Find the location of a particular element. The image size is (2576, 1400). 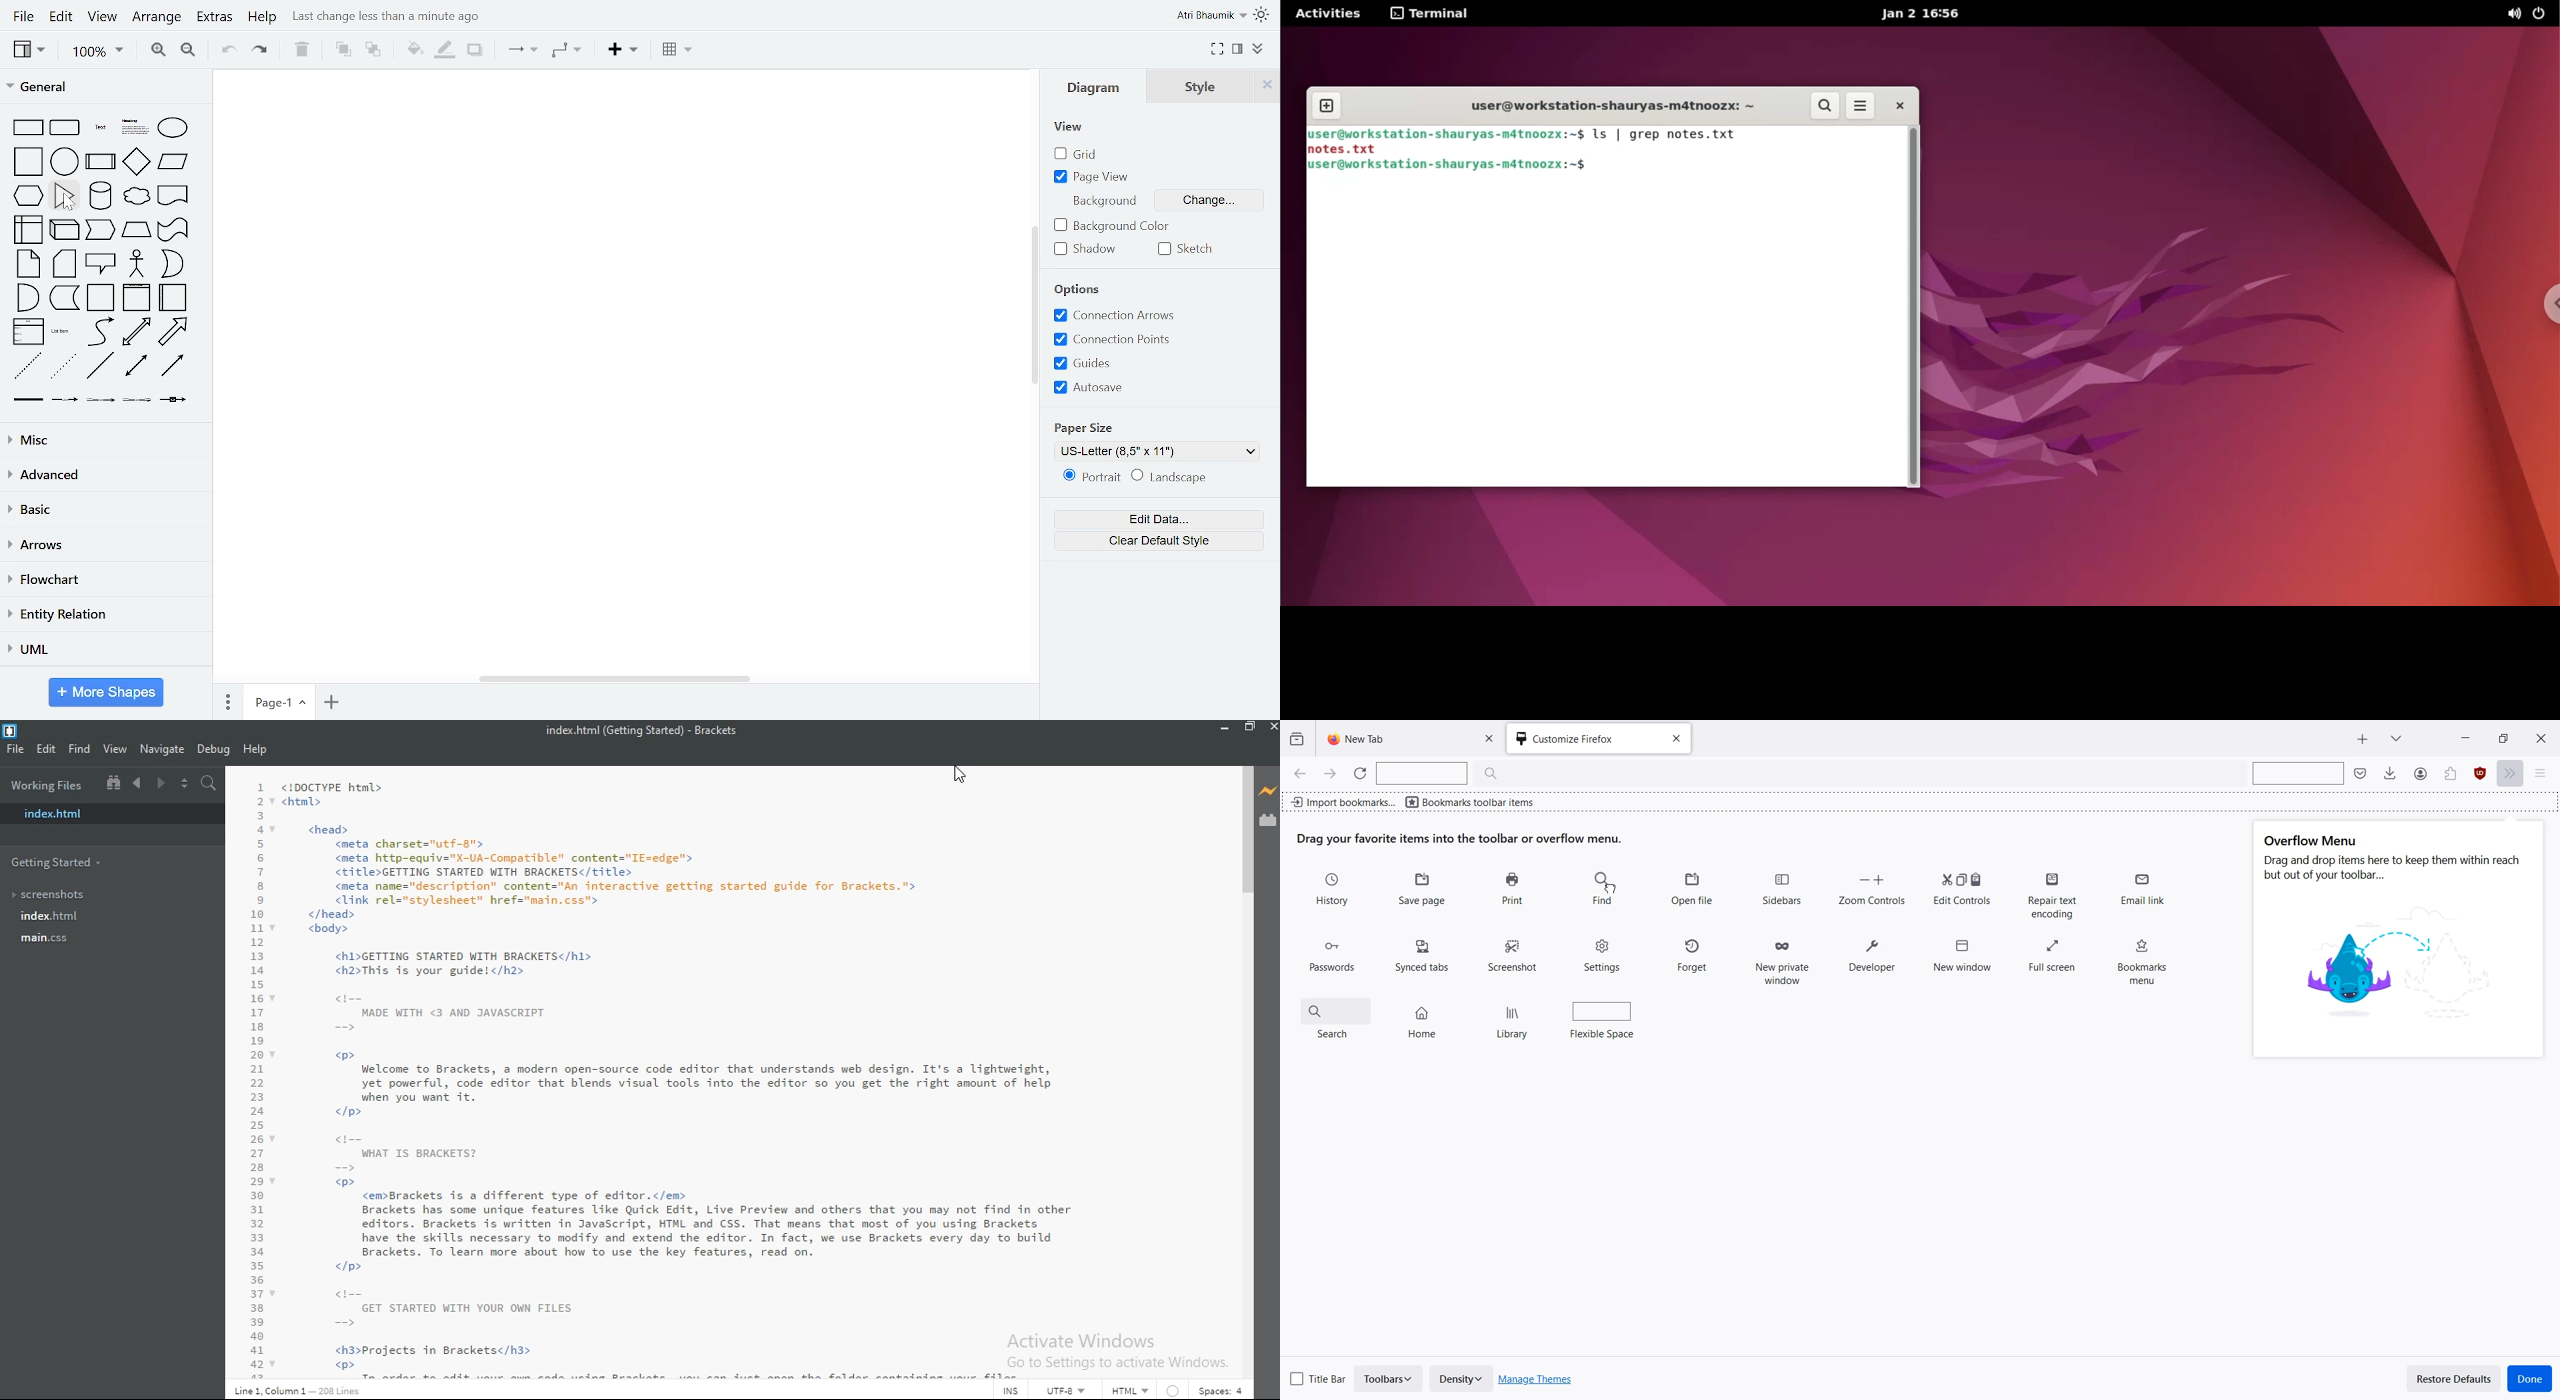

Next document is located at coordinates (160, 785).